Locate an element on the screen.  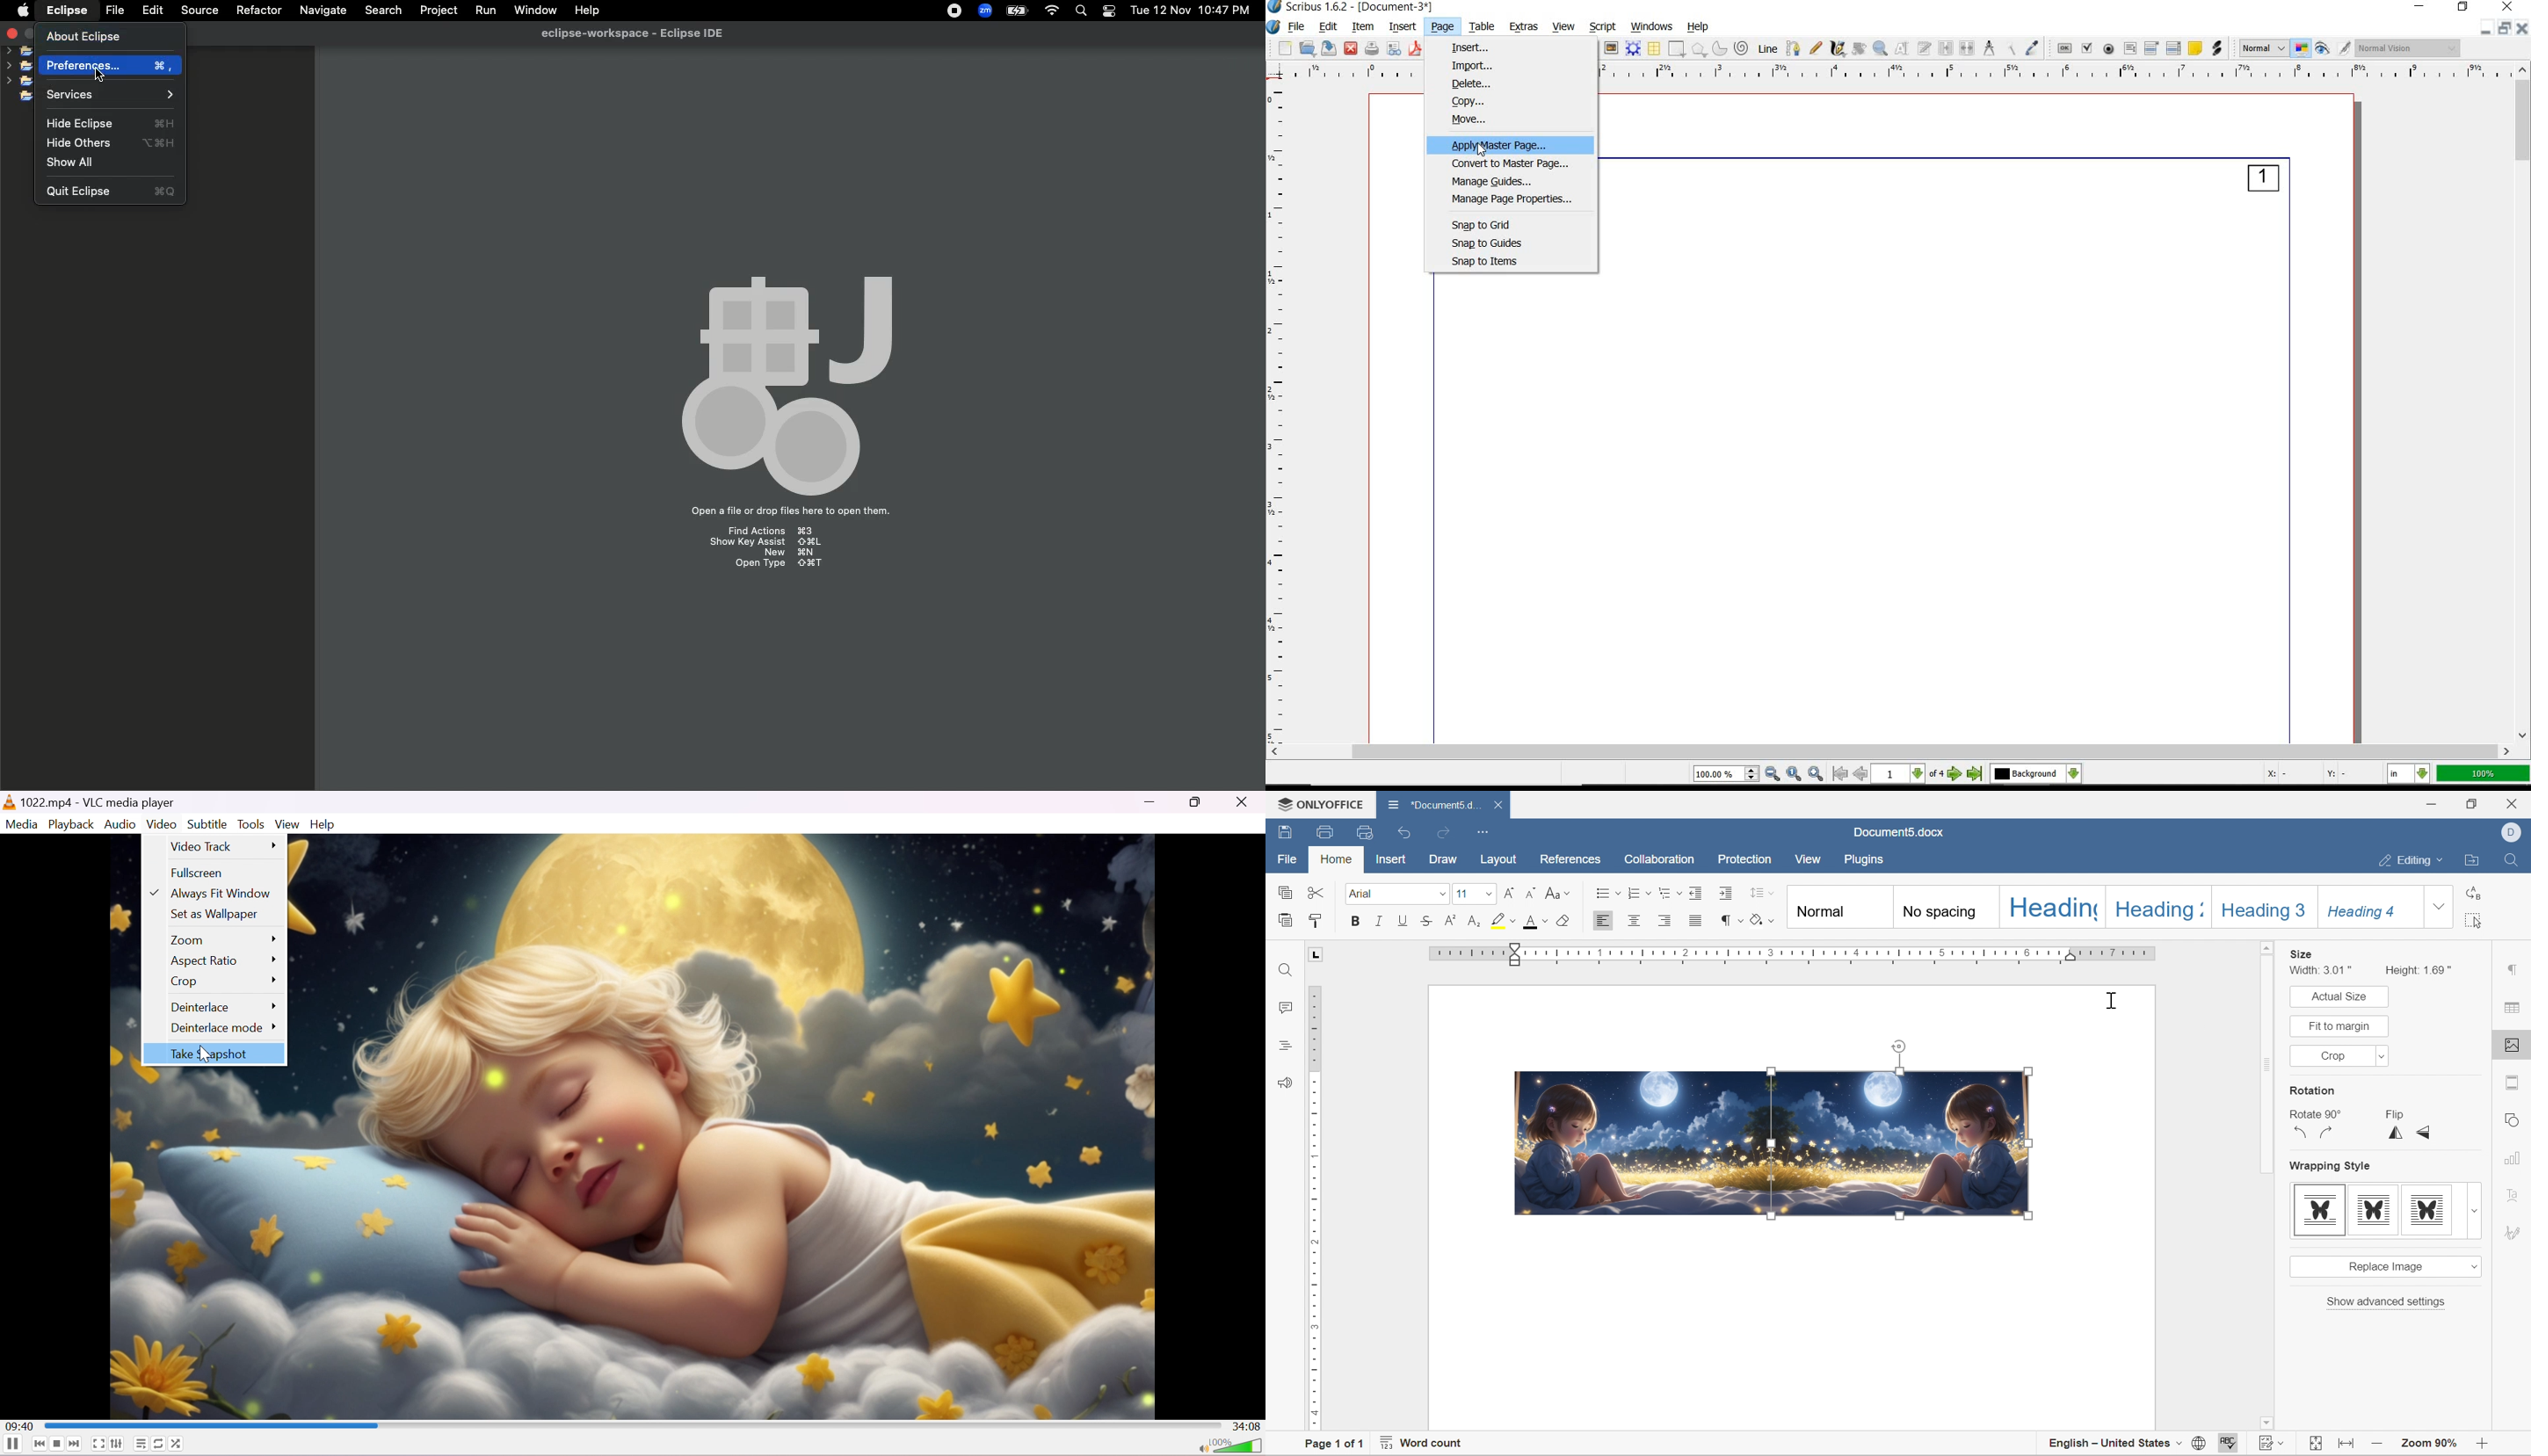
Progress bar is located at coordinates (633, 1425).